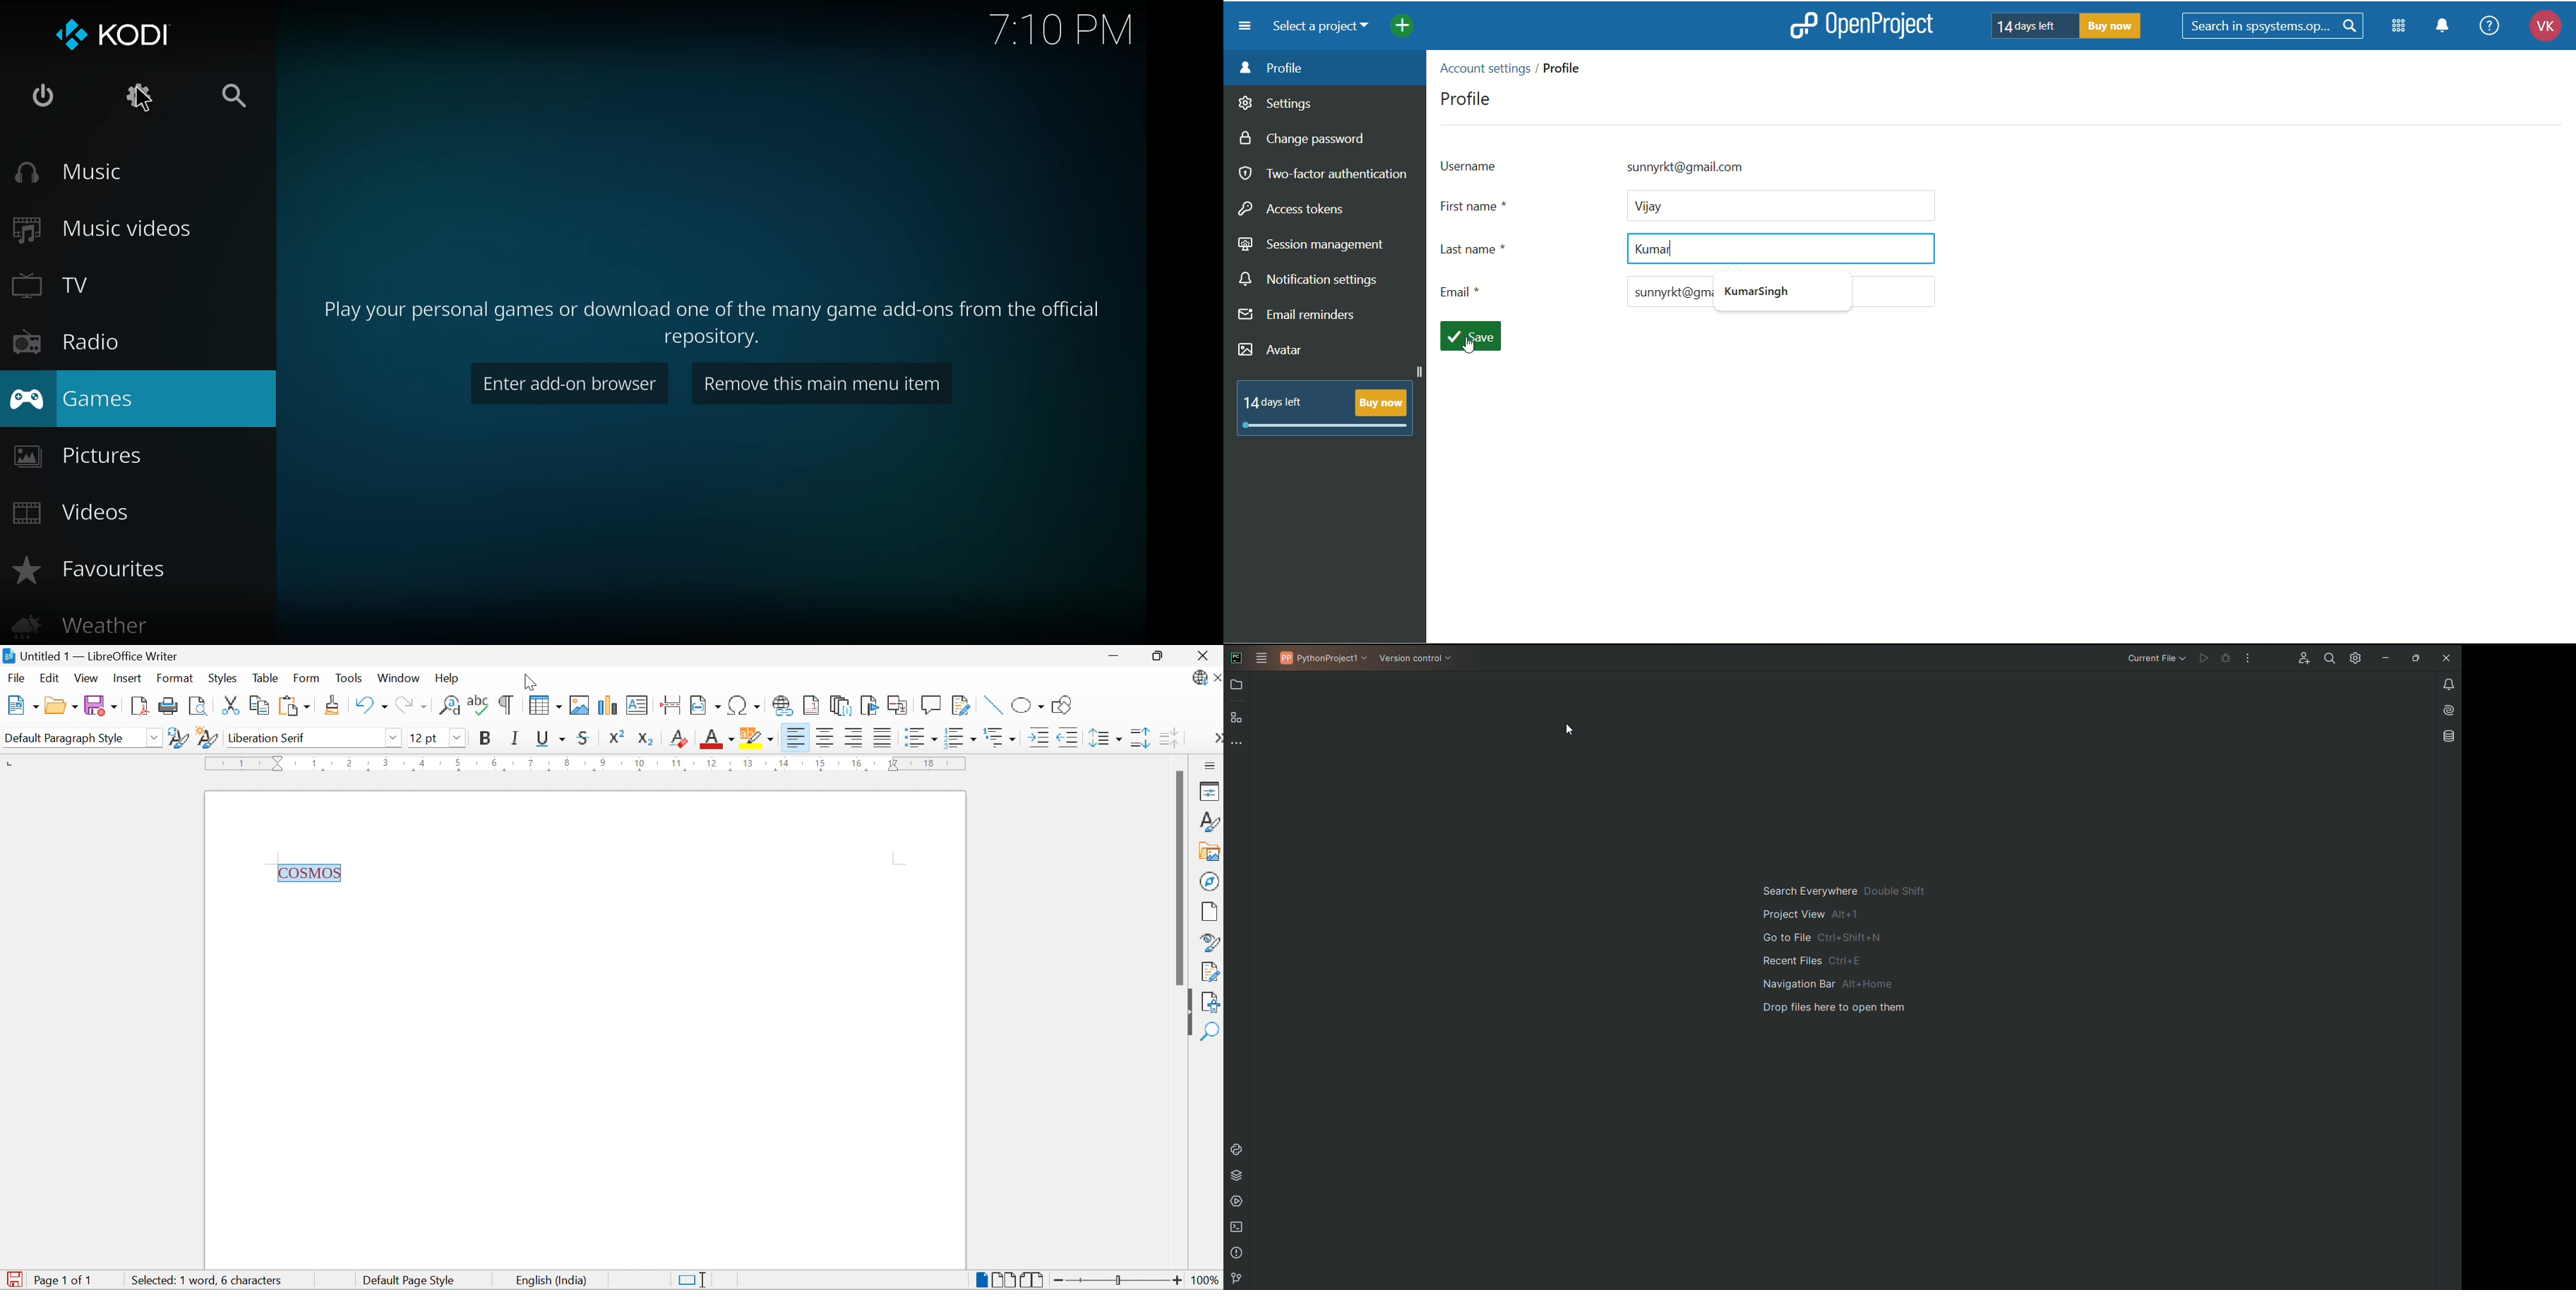 This screenshot has width=2576, height=1316. I want to click on English (India), so click(549, 1281).